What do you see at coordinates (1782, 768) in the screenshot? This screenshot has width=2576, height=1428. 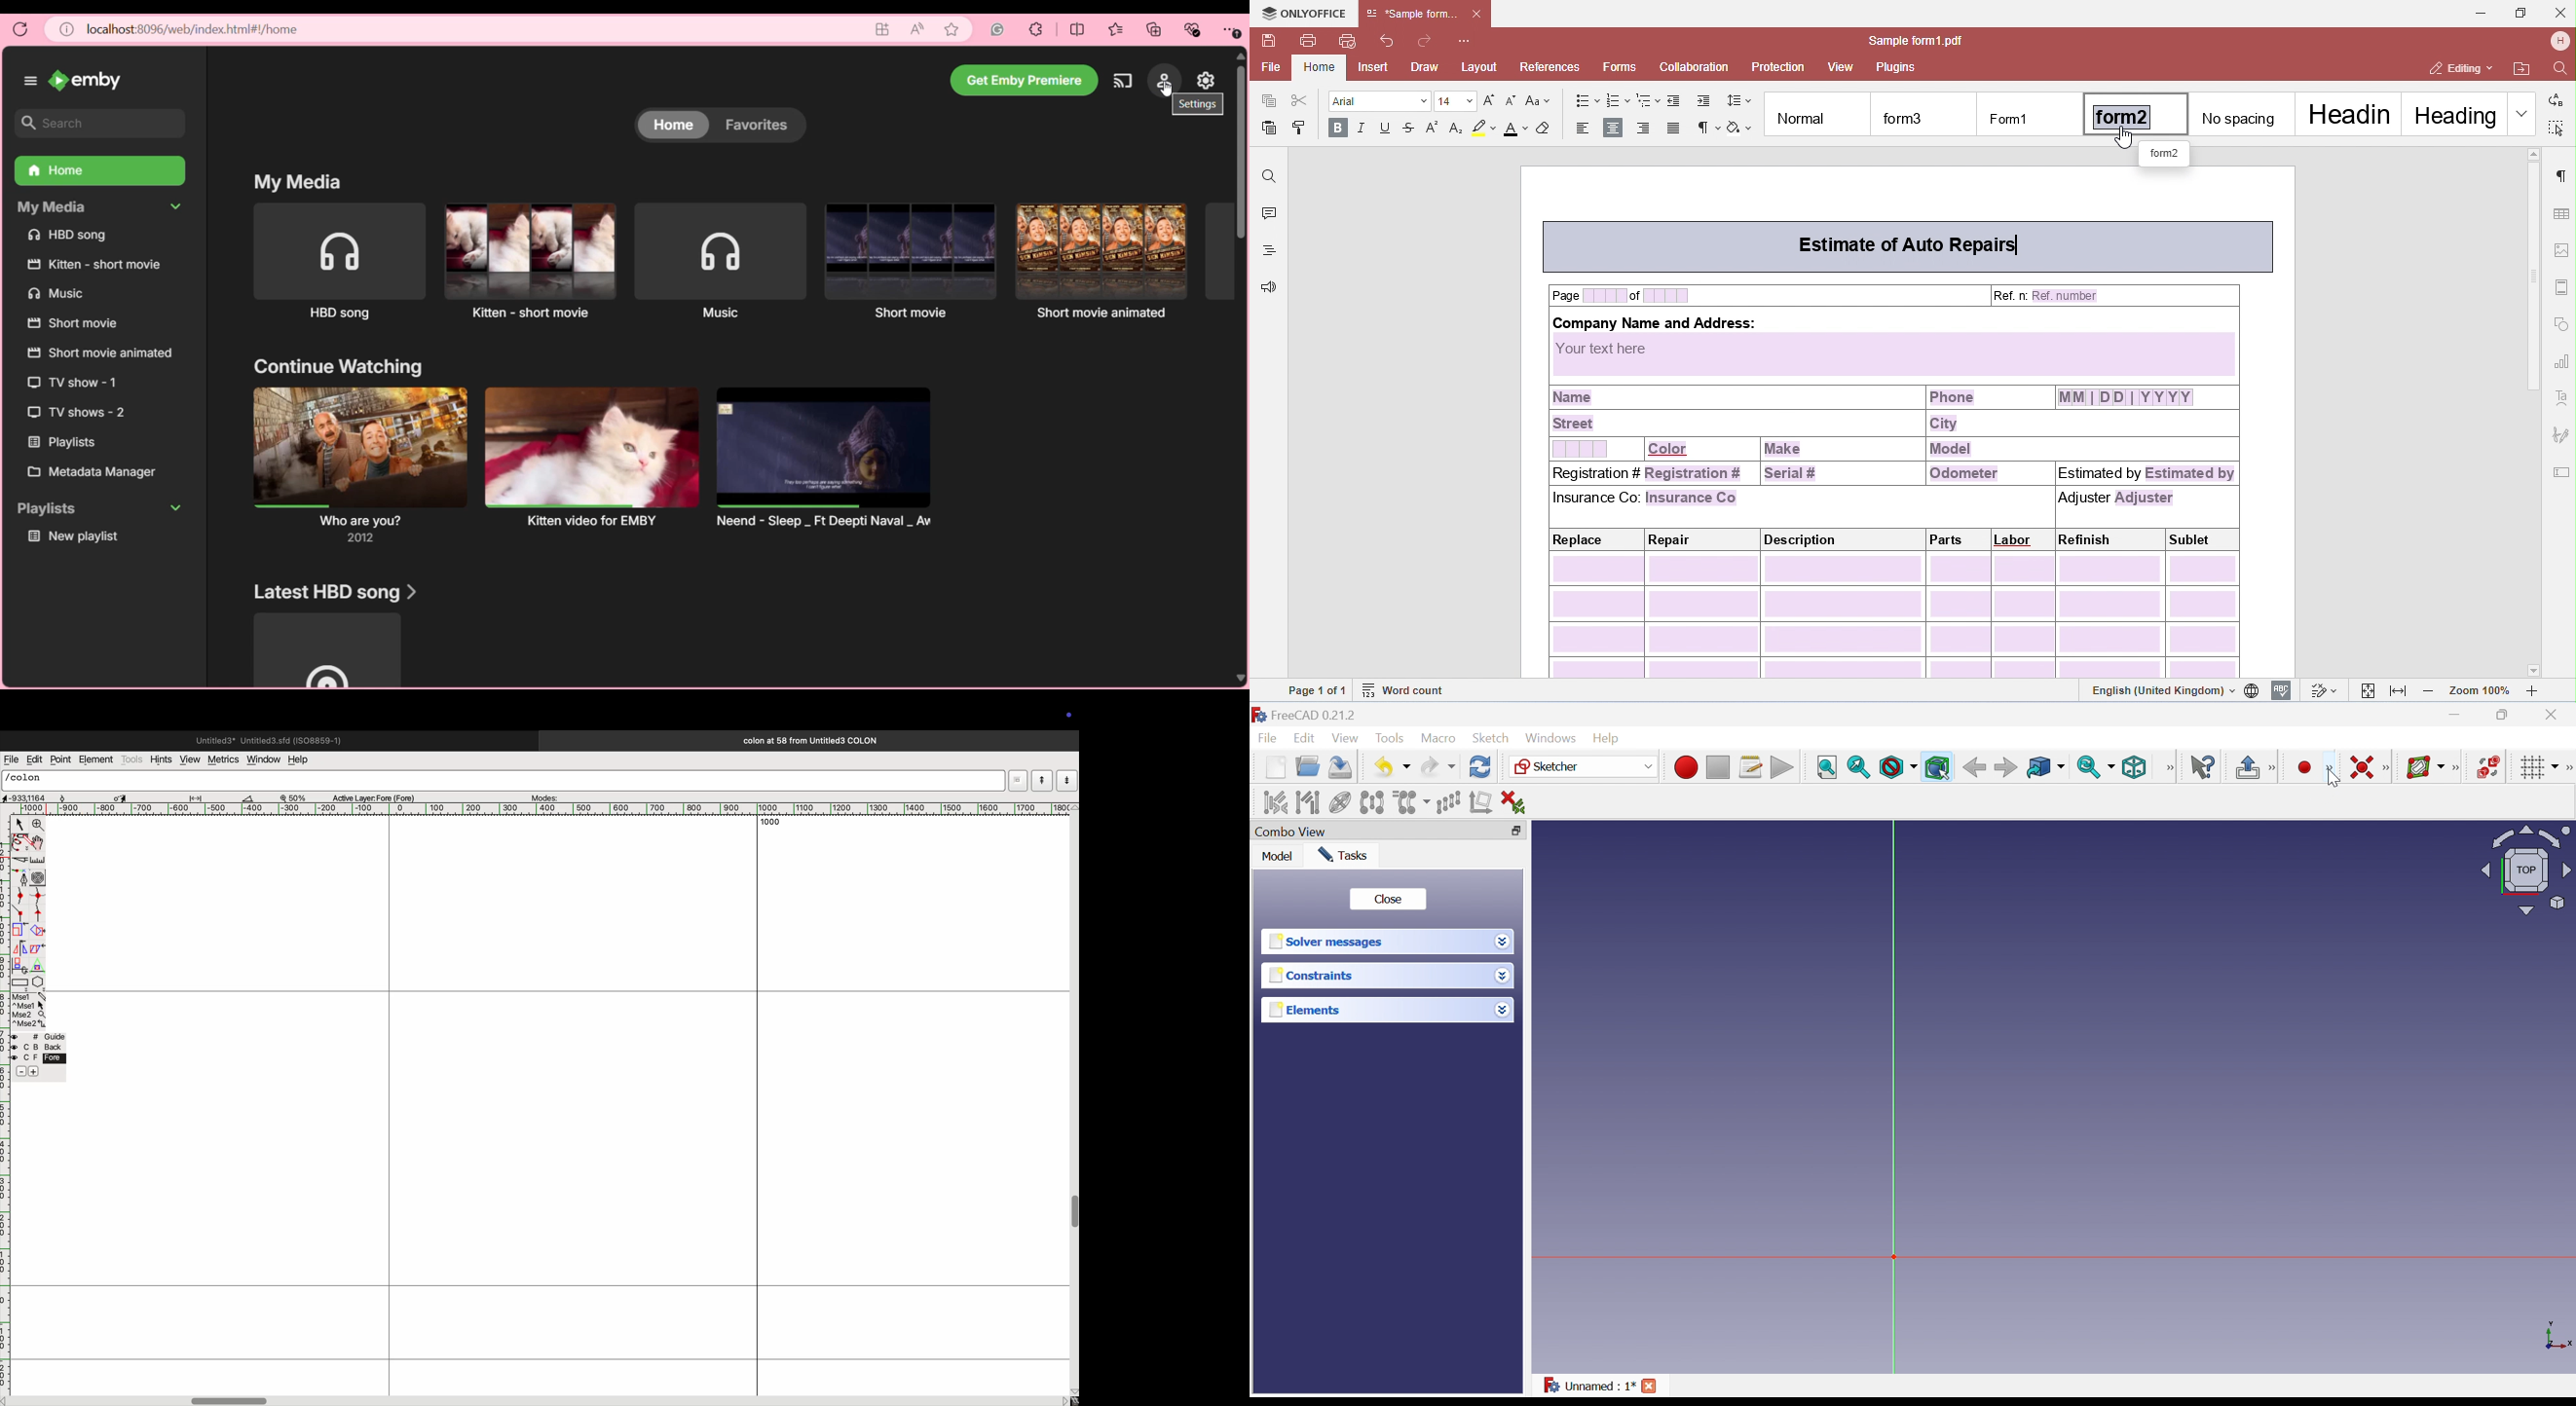 I see `Execute macro` at bounding box center [1782, 768].